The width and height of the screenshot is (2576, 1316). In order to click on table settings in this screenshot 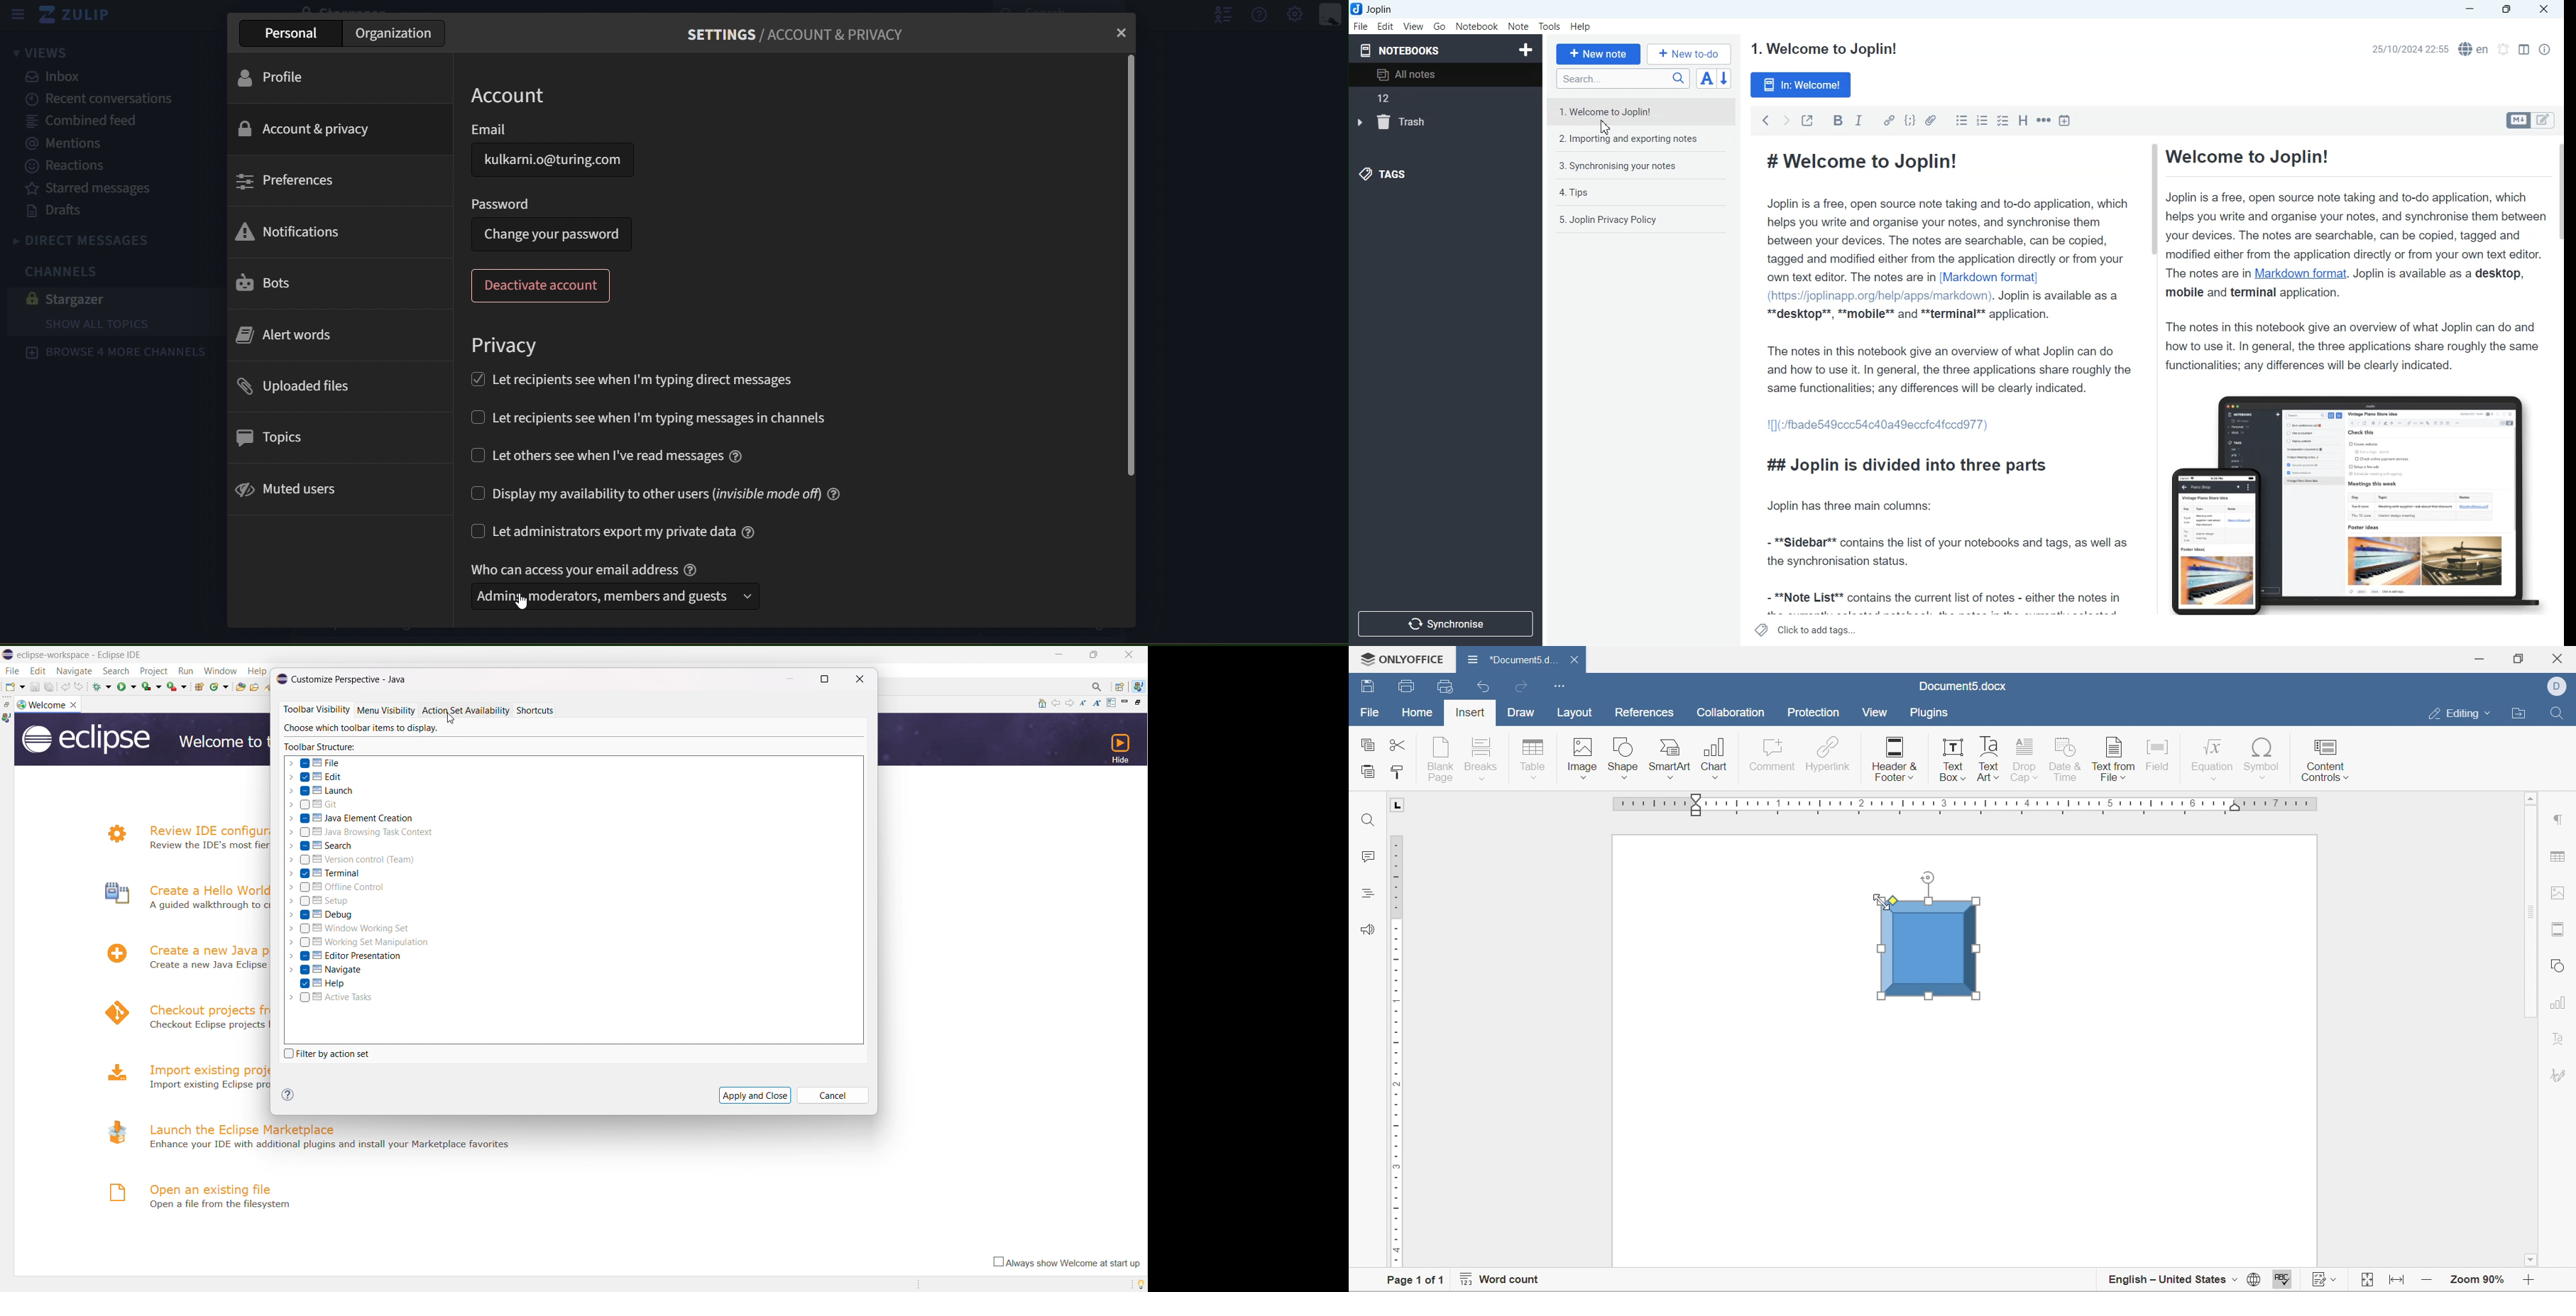, I will do `click(2564, 856)`.